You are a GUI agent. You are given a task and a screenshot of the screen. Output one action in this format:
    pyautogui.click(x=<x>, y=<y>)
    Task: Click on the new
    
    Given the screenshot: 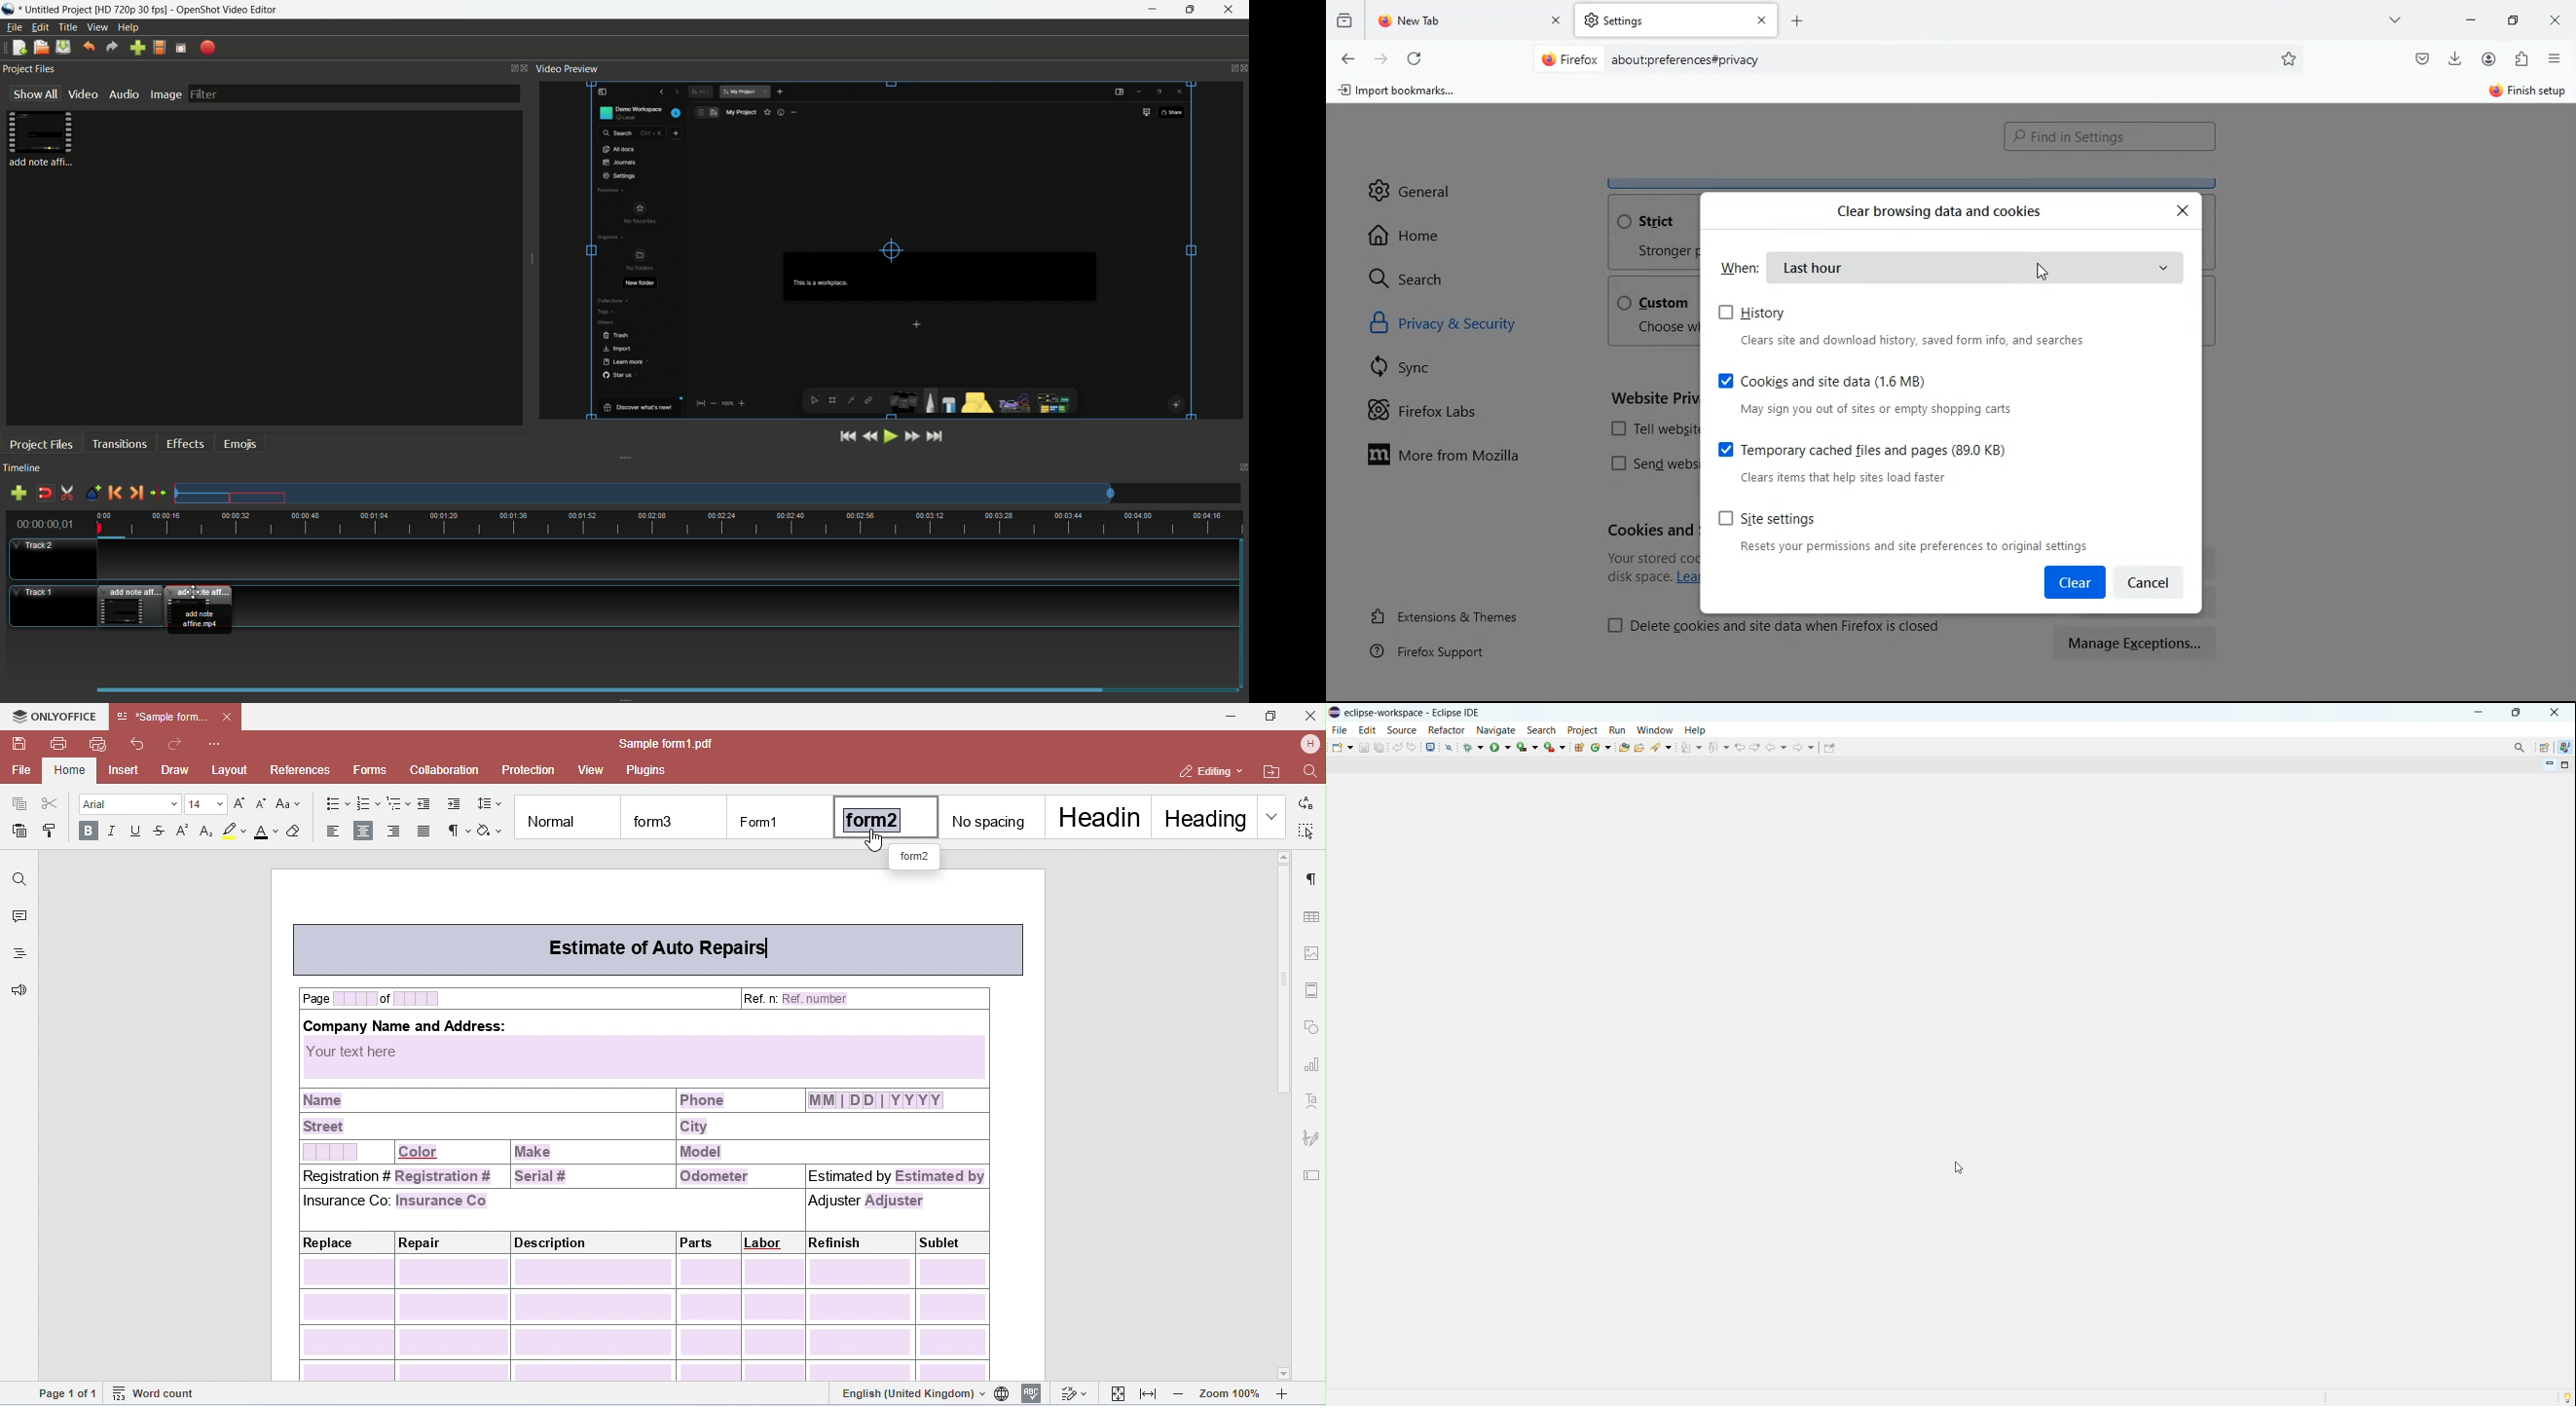 What is the action you would take?
    pyautogui.click(x=1341, y=747)
    